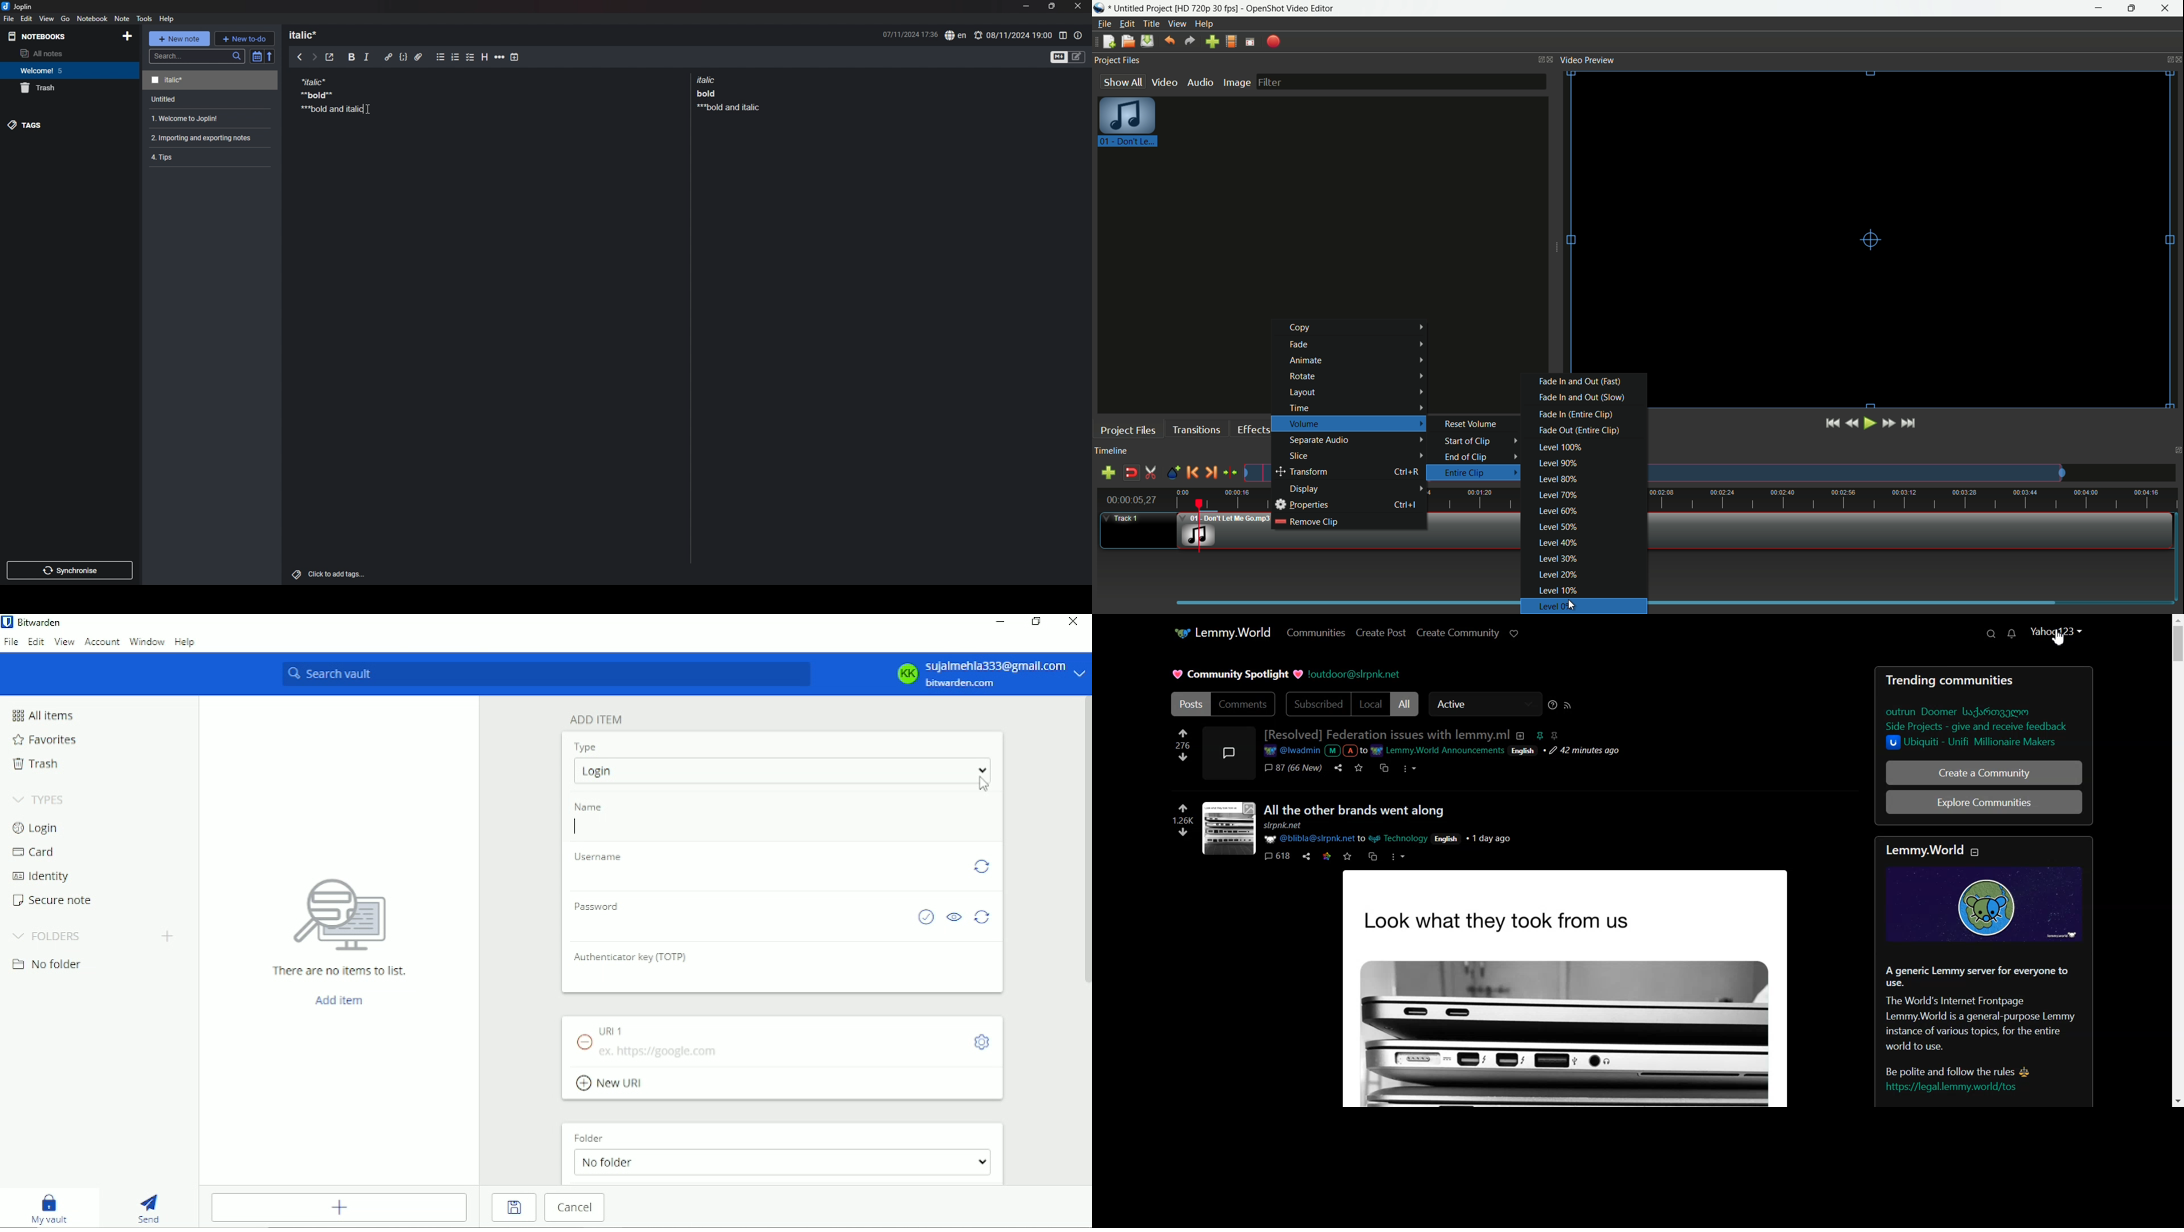 This screenshot has height=1232, width=2184. Describe the element at coordinates (1977, 854) in the screenshot. I see `Collapse` at that location.